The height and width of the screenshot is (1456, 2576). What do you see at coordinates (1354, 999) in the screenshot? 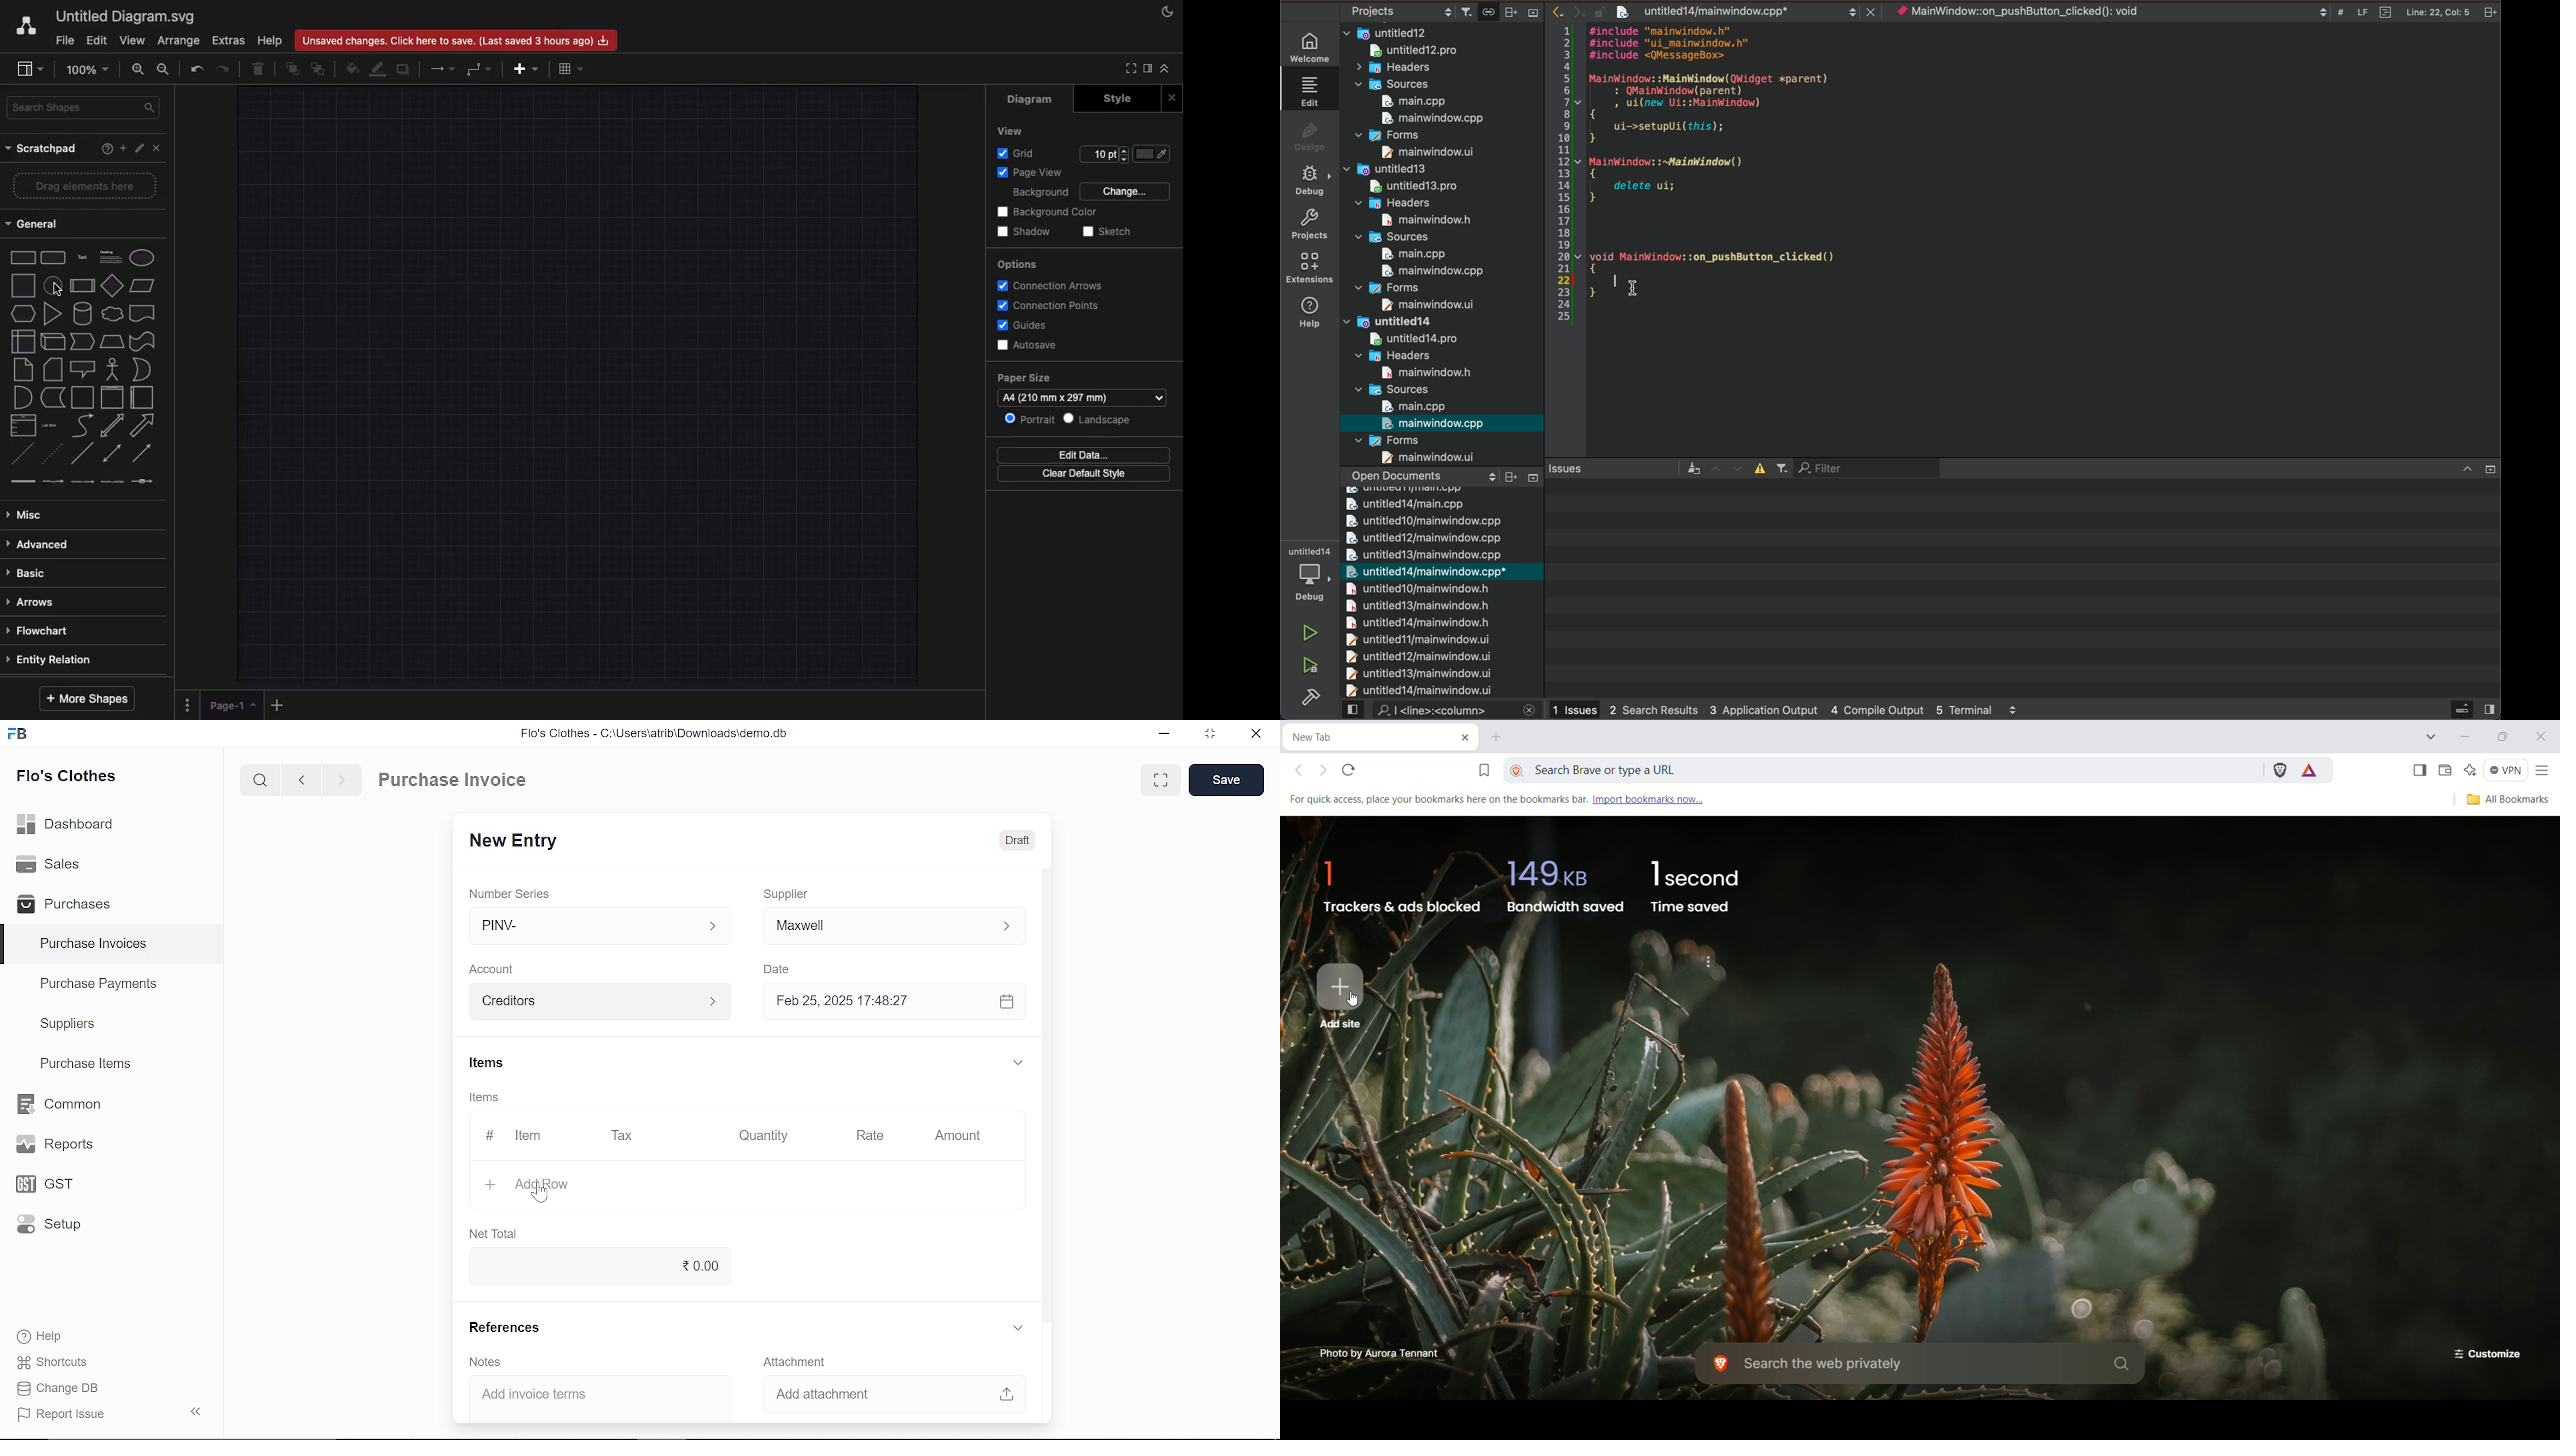
I see `cursor` at bounding box center [1354, 999].